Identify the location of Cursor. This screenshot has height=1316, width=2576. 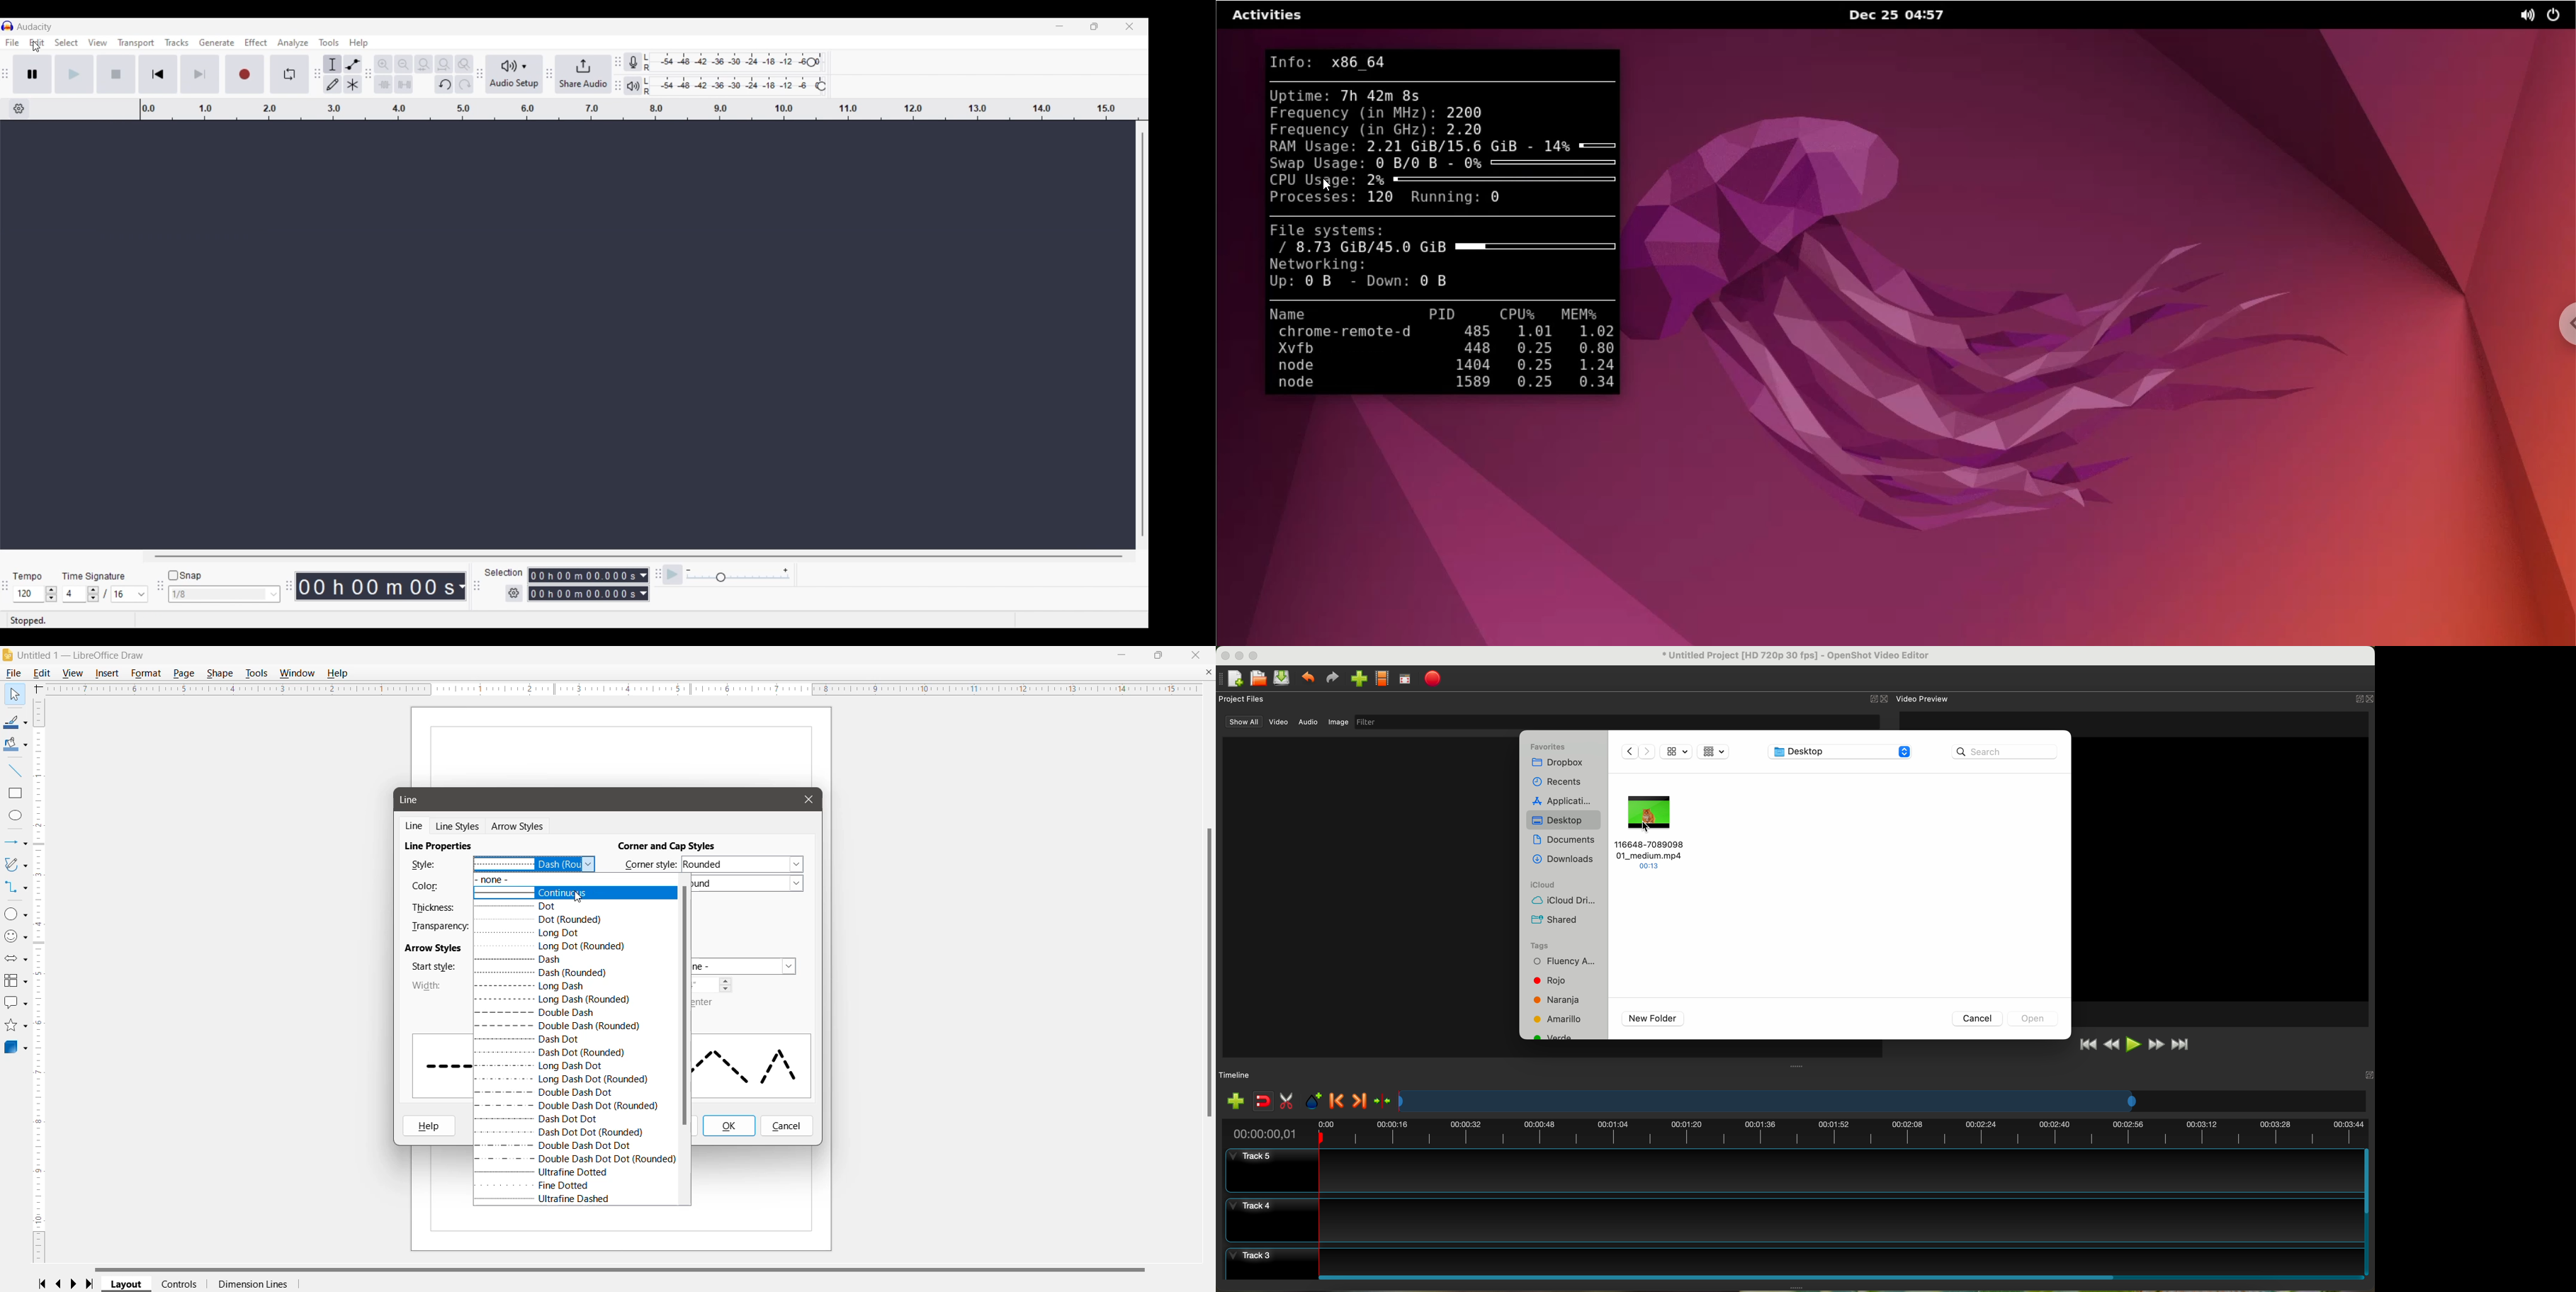
(807, 800).